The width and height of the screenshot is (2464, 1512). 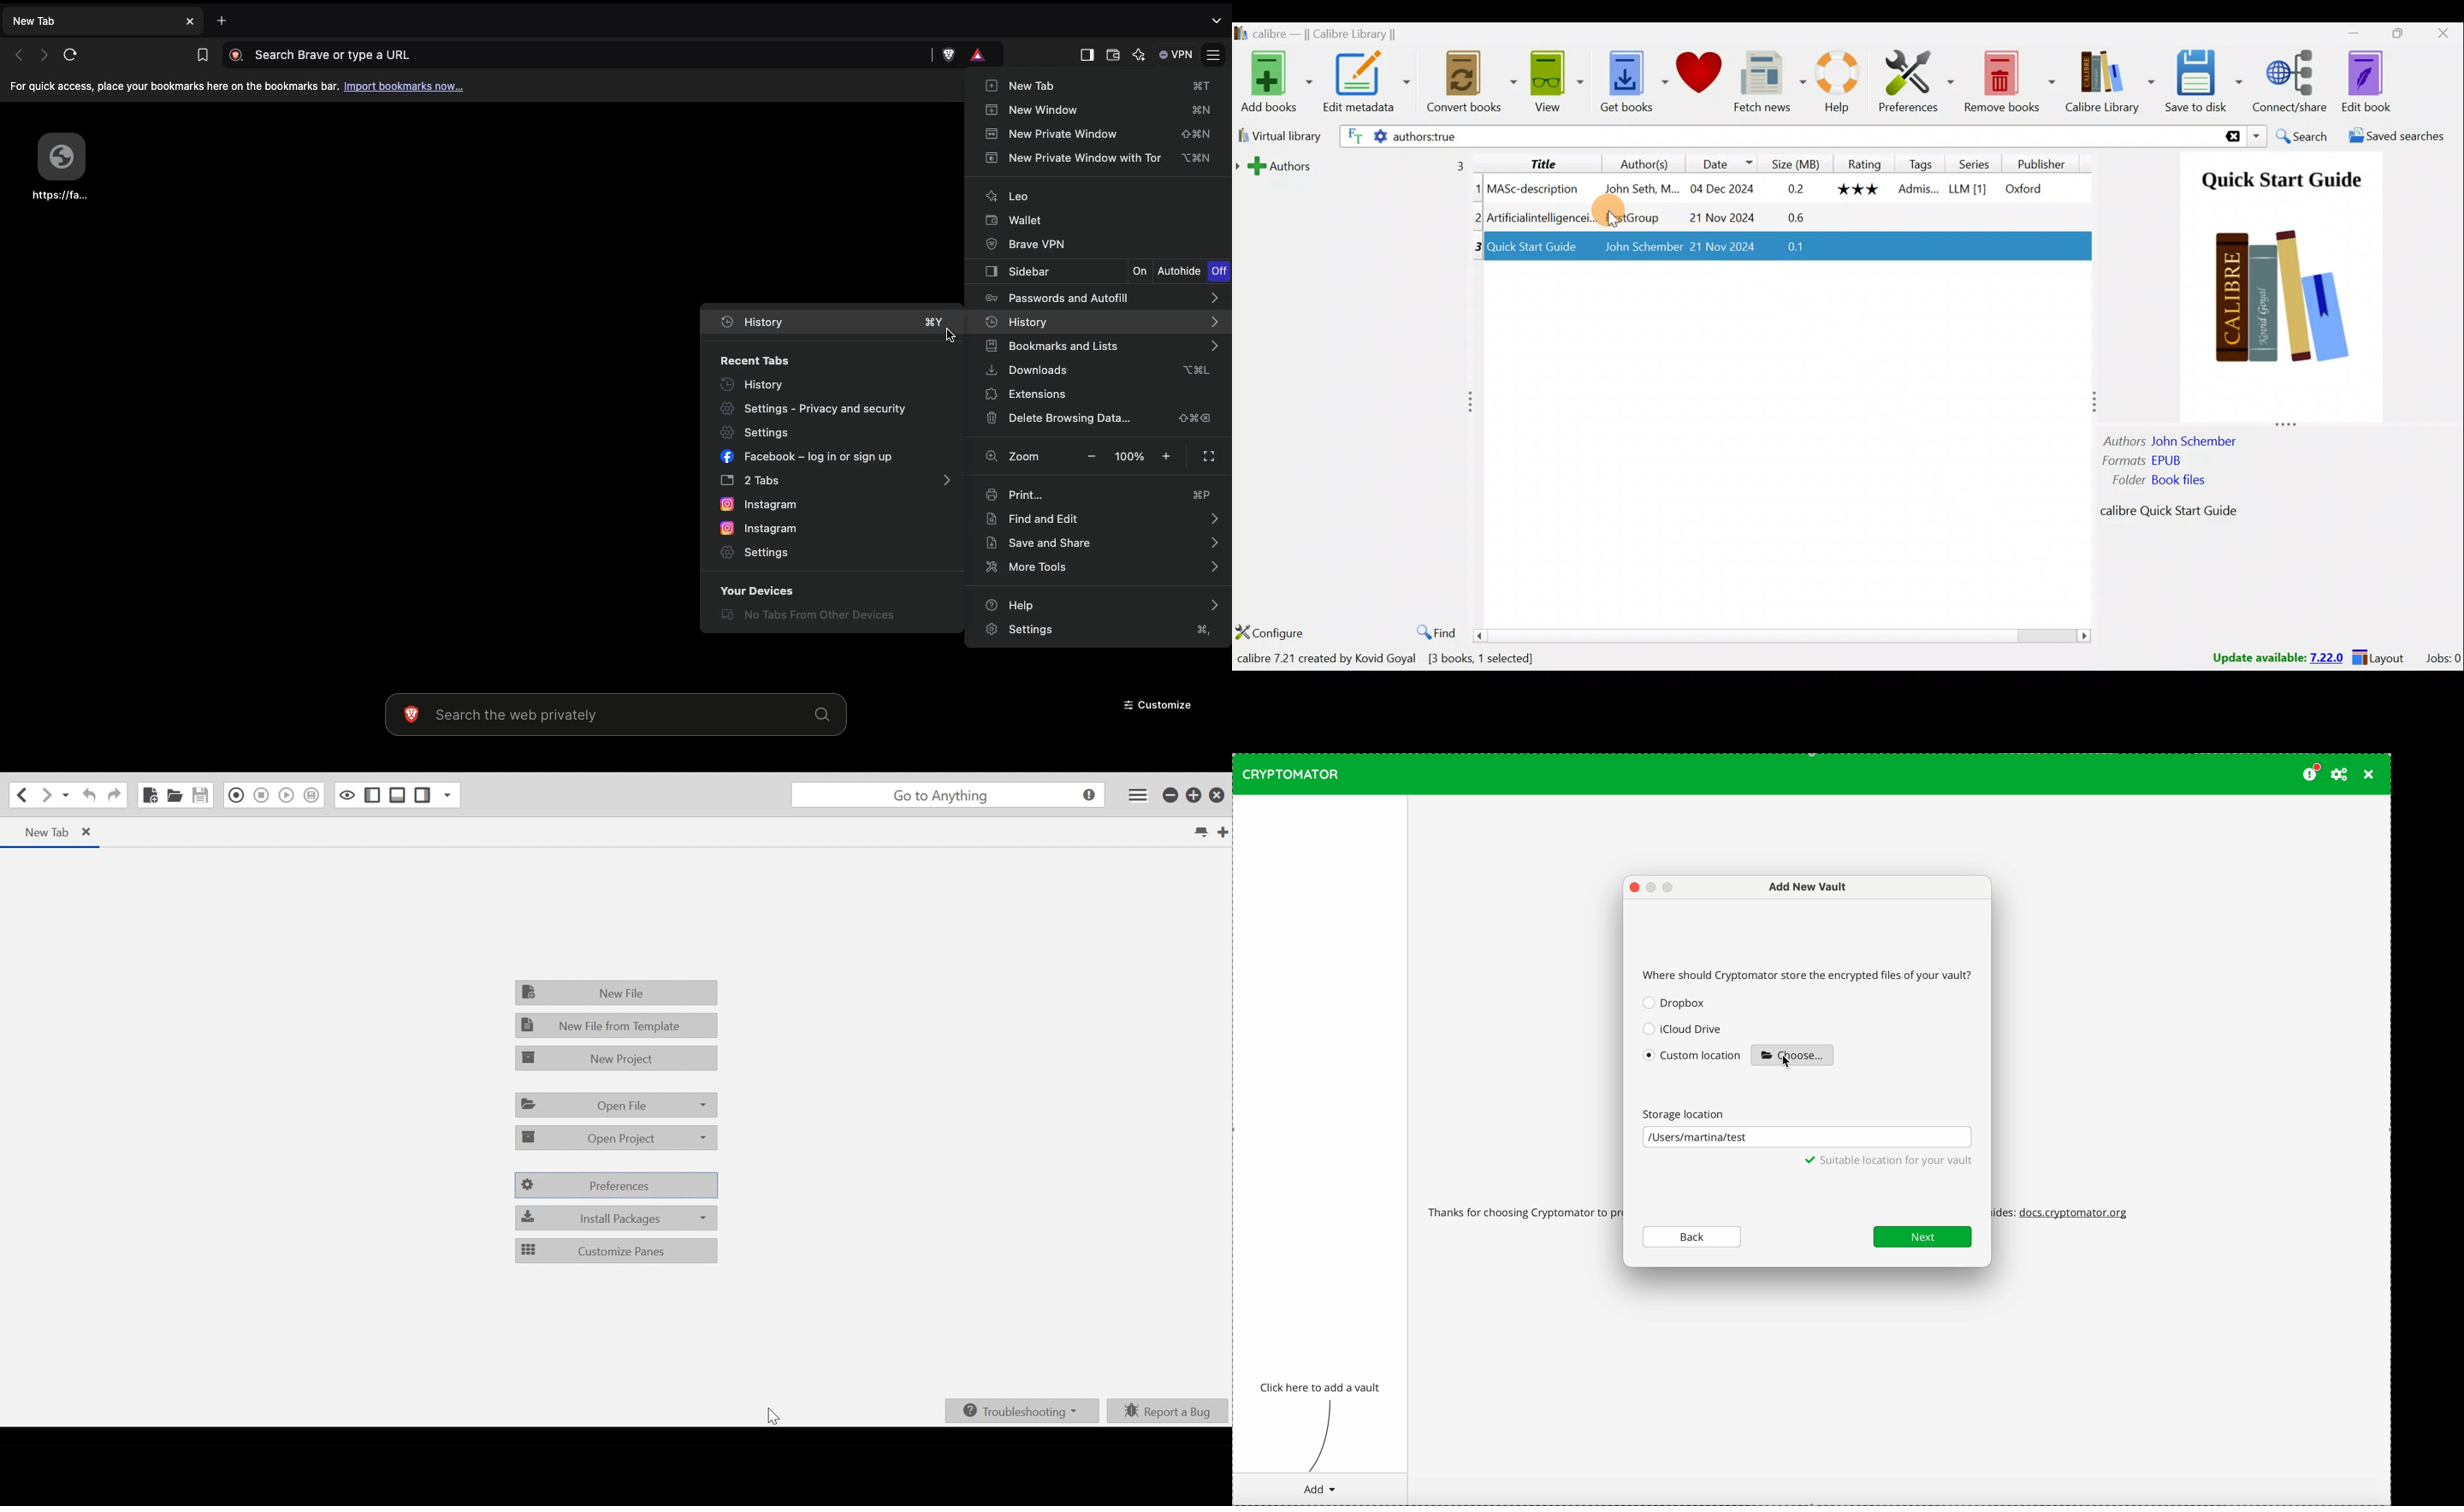 What do you see at coordinates (1911, 83) in the screenshot?
I see `Preferences` at bounding box center [1911, 83].